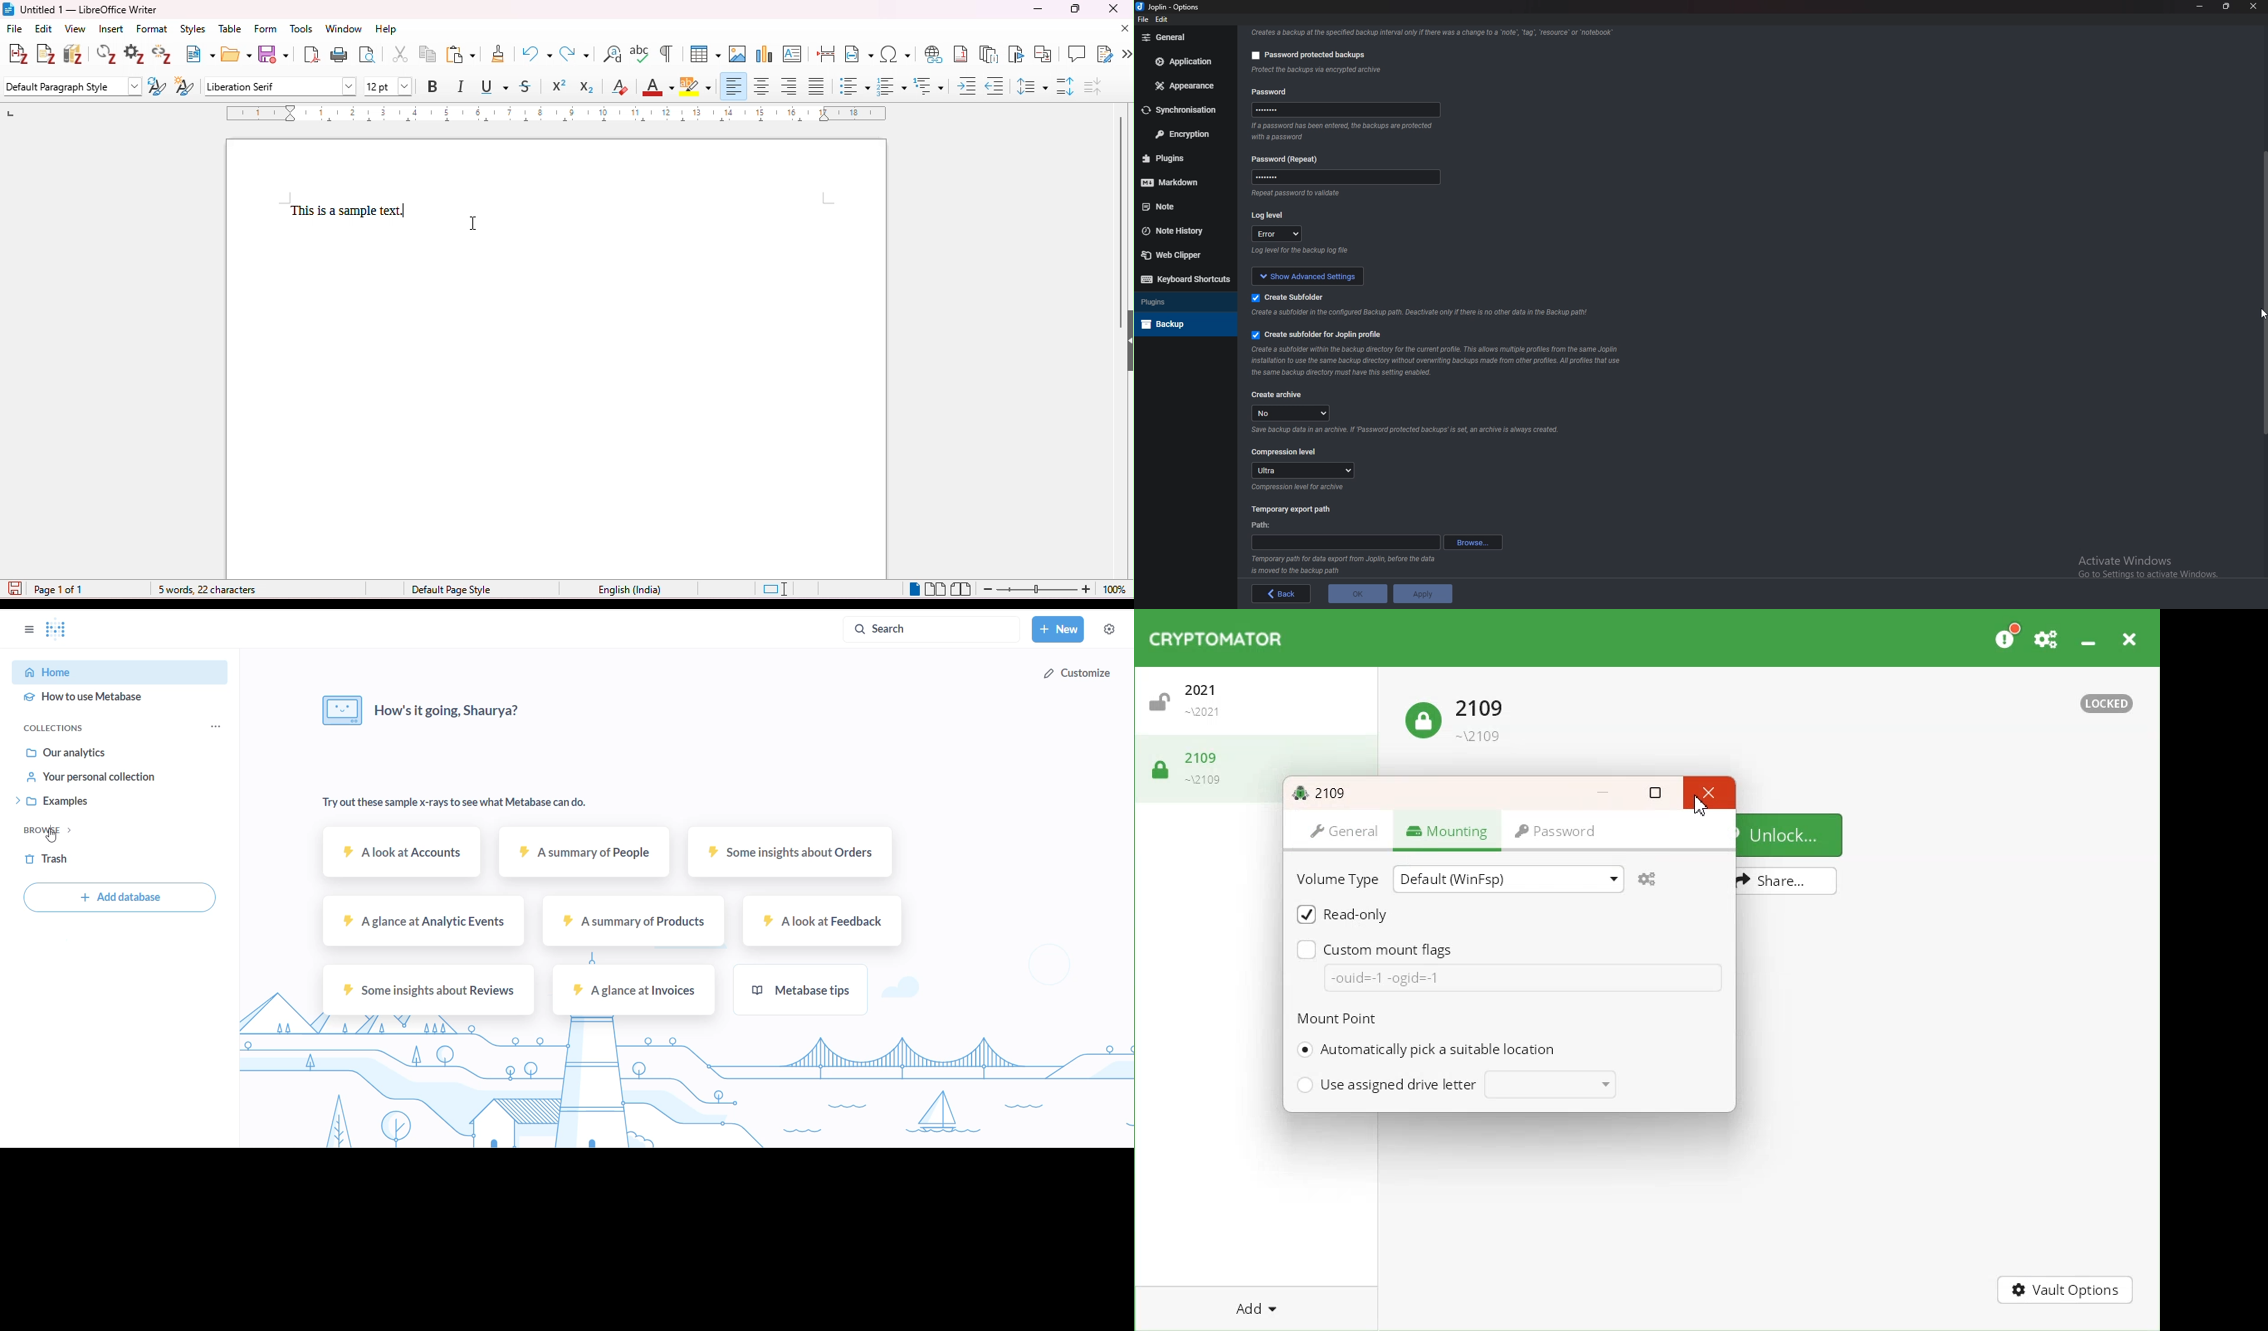  What do you see at coordinates (1272, 90) in the screenshot?
I see `password` at bounding box center [1272, 90].